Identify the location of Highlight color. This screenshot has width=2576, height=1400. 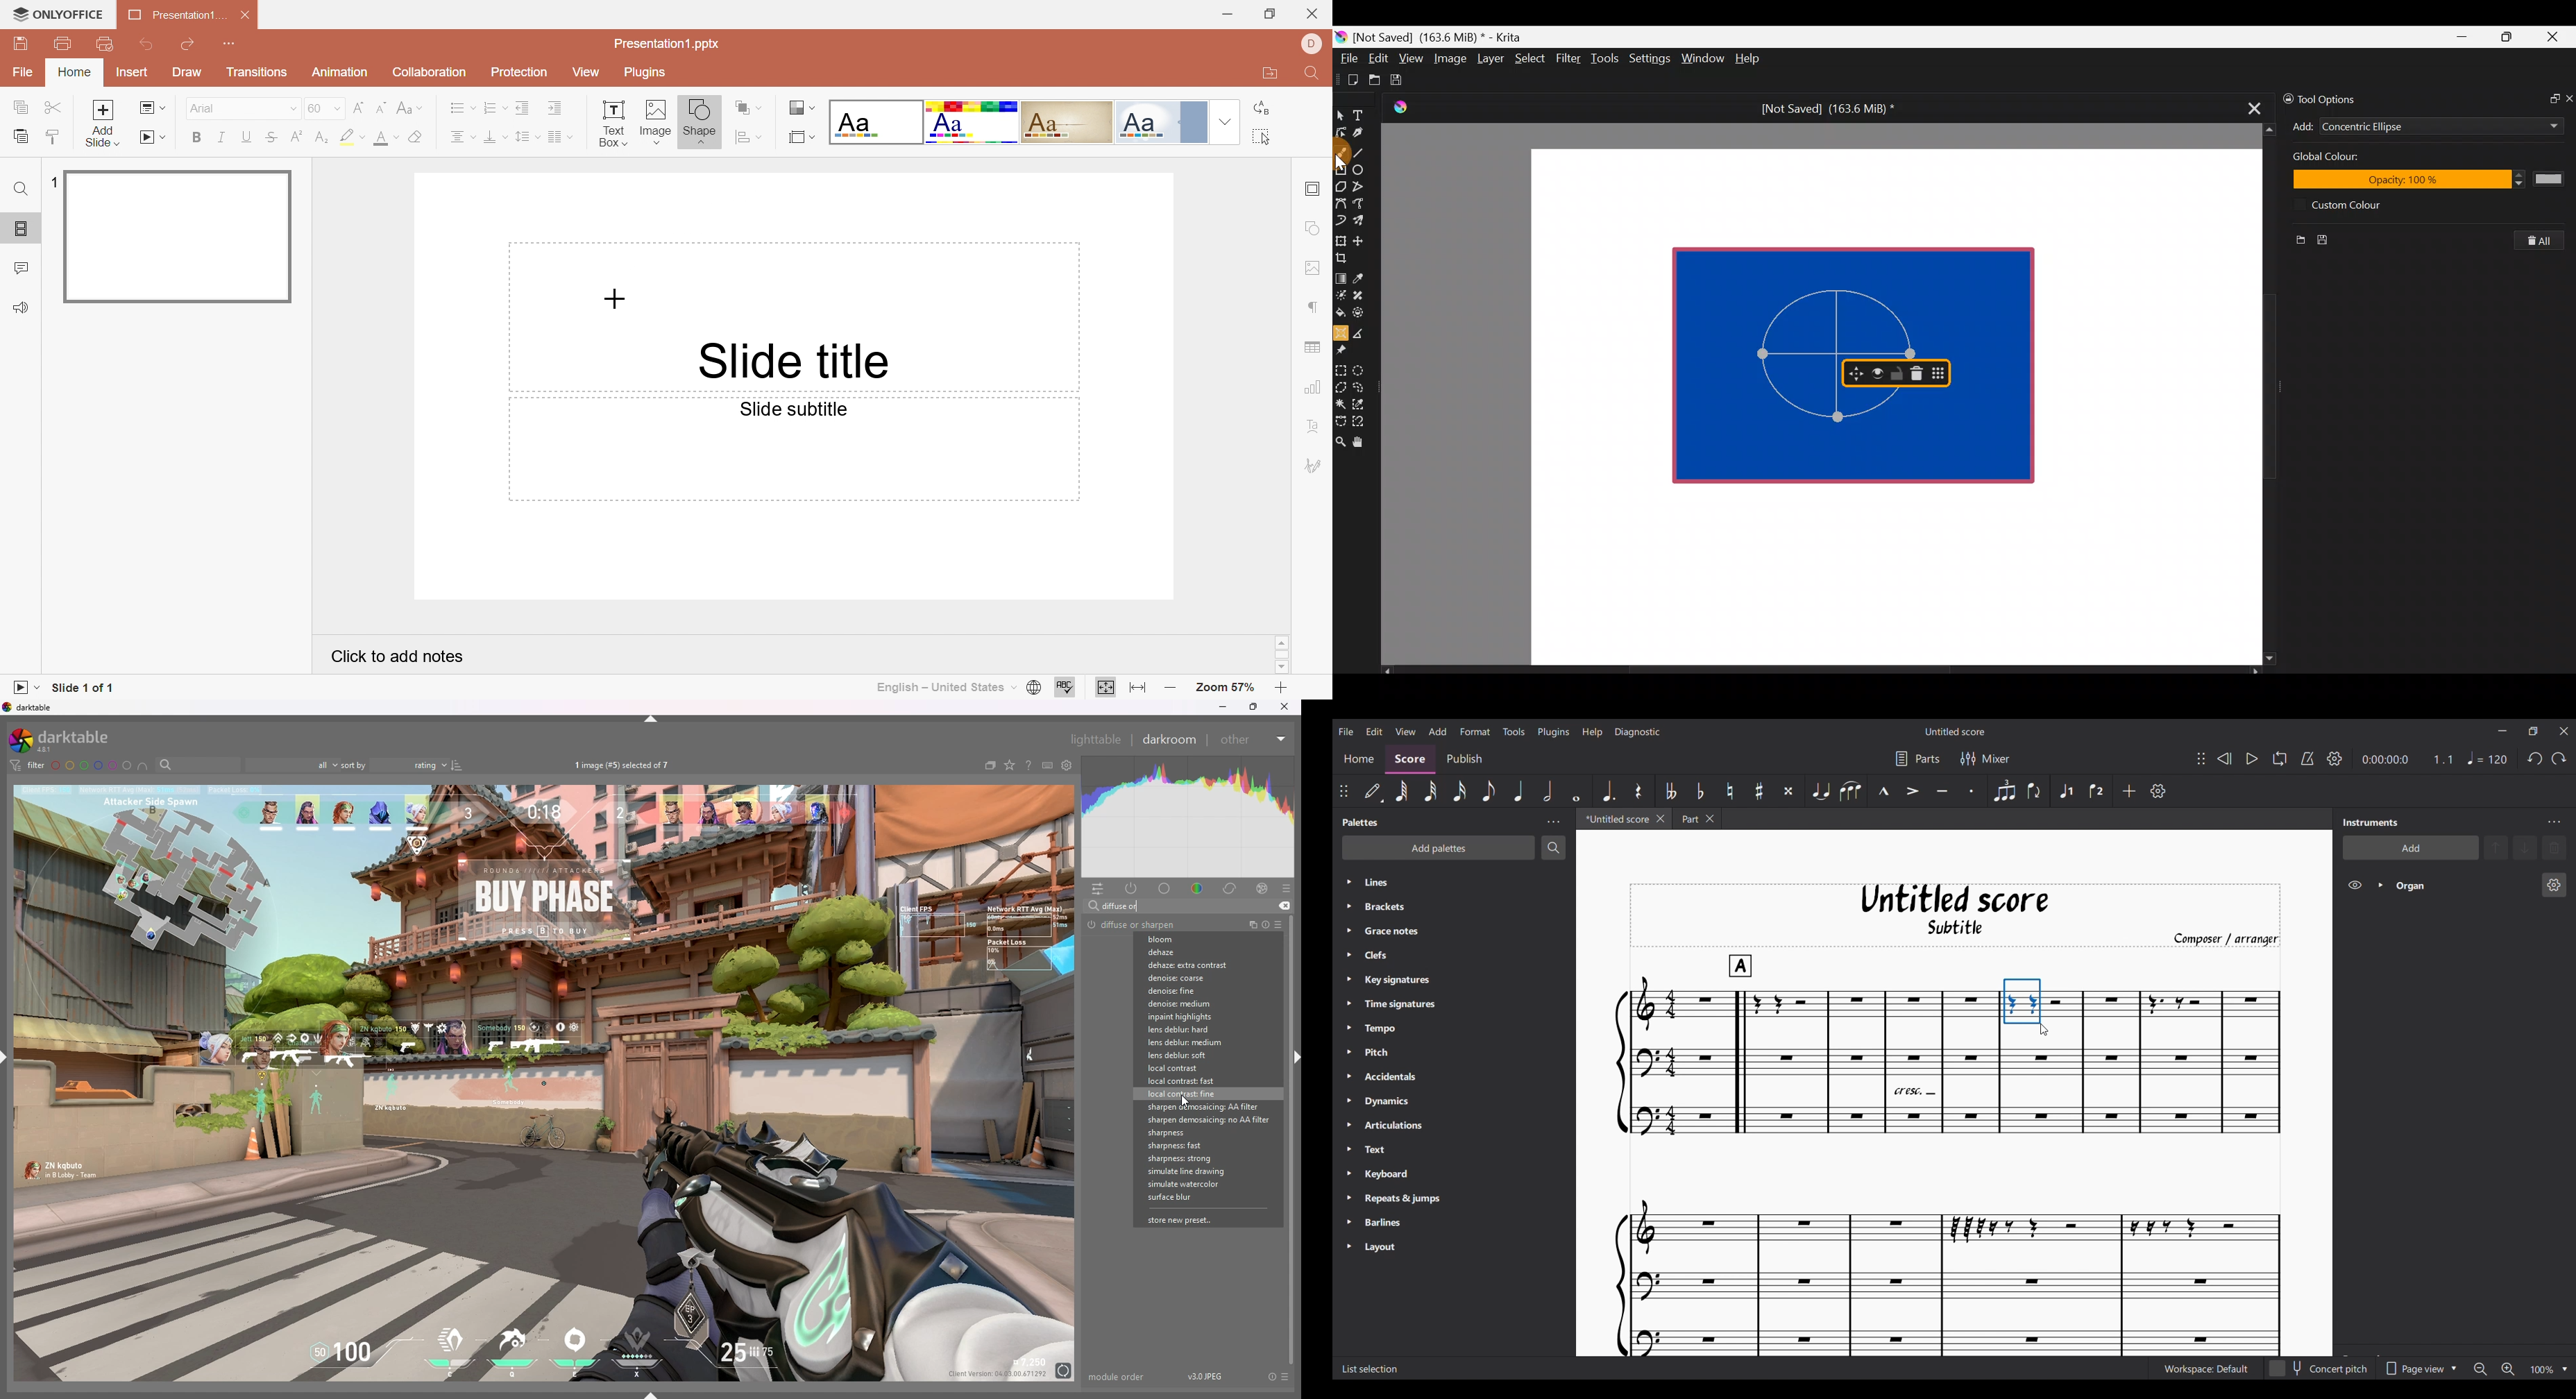
(354, 137).